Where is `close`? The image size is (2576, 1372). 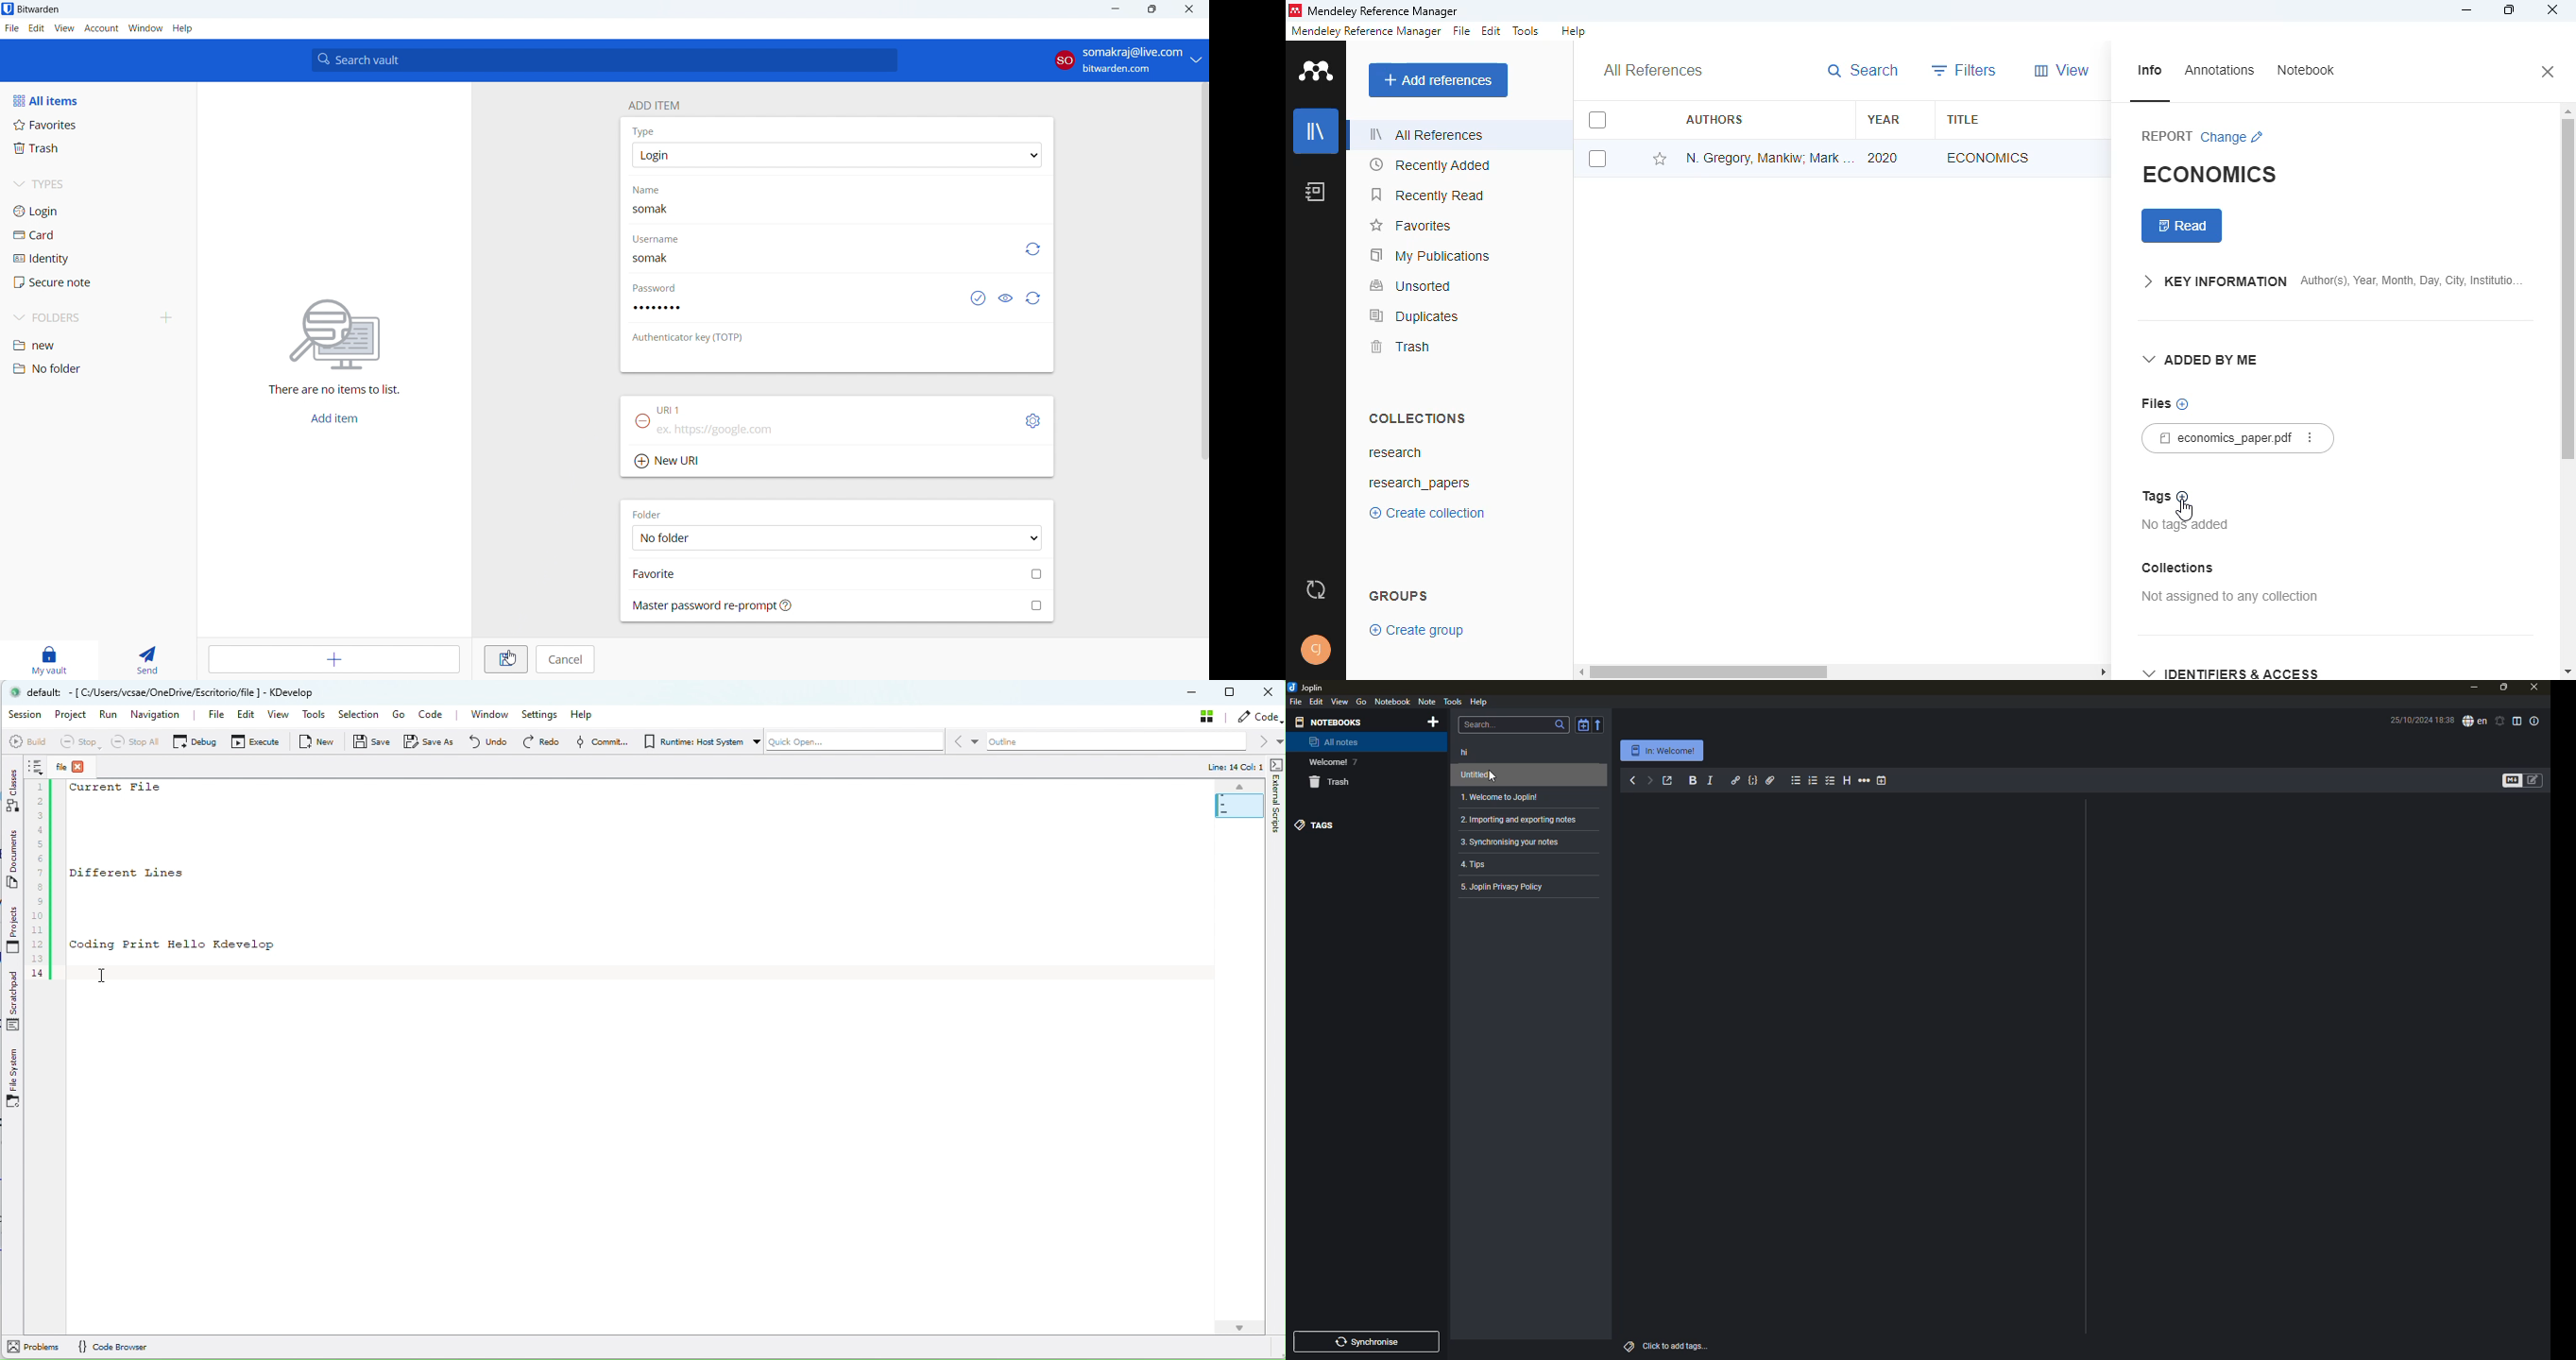
close is located at coordinates (1189, 9).